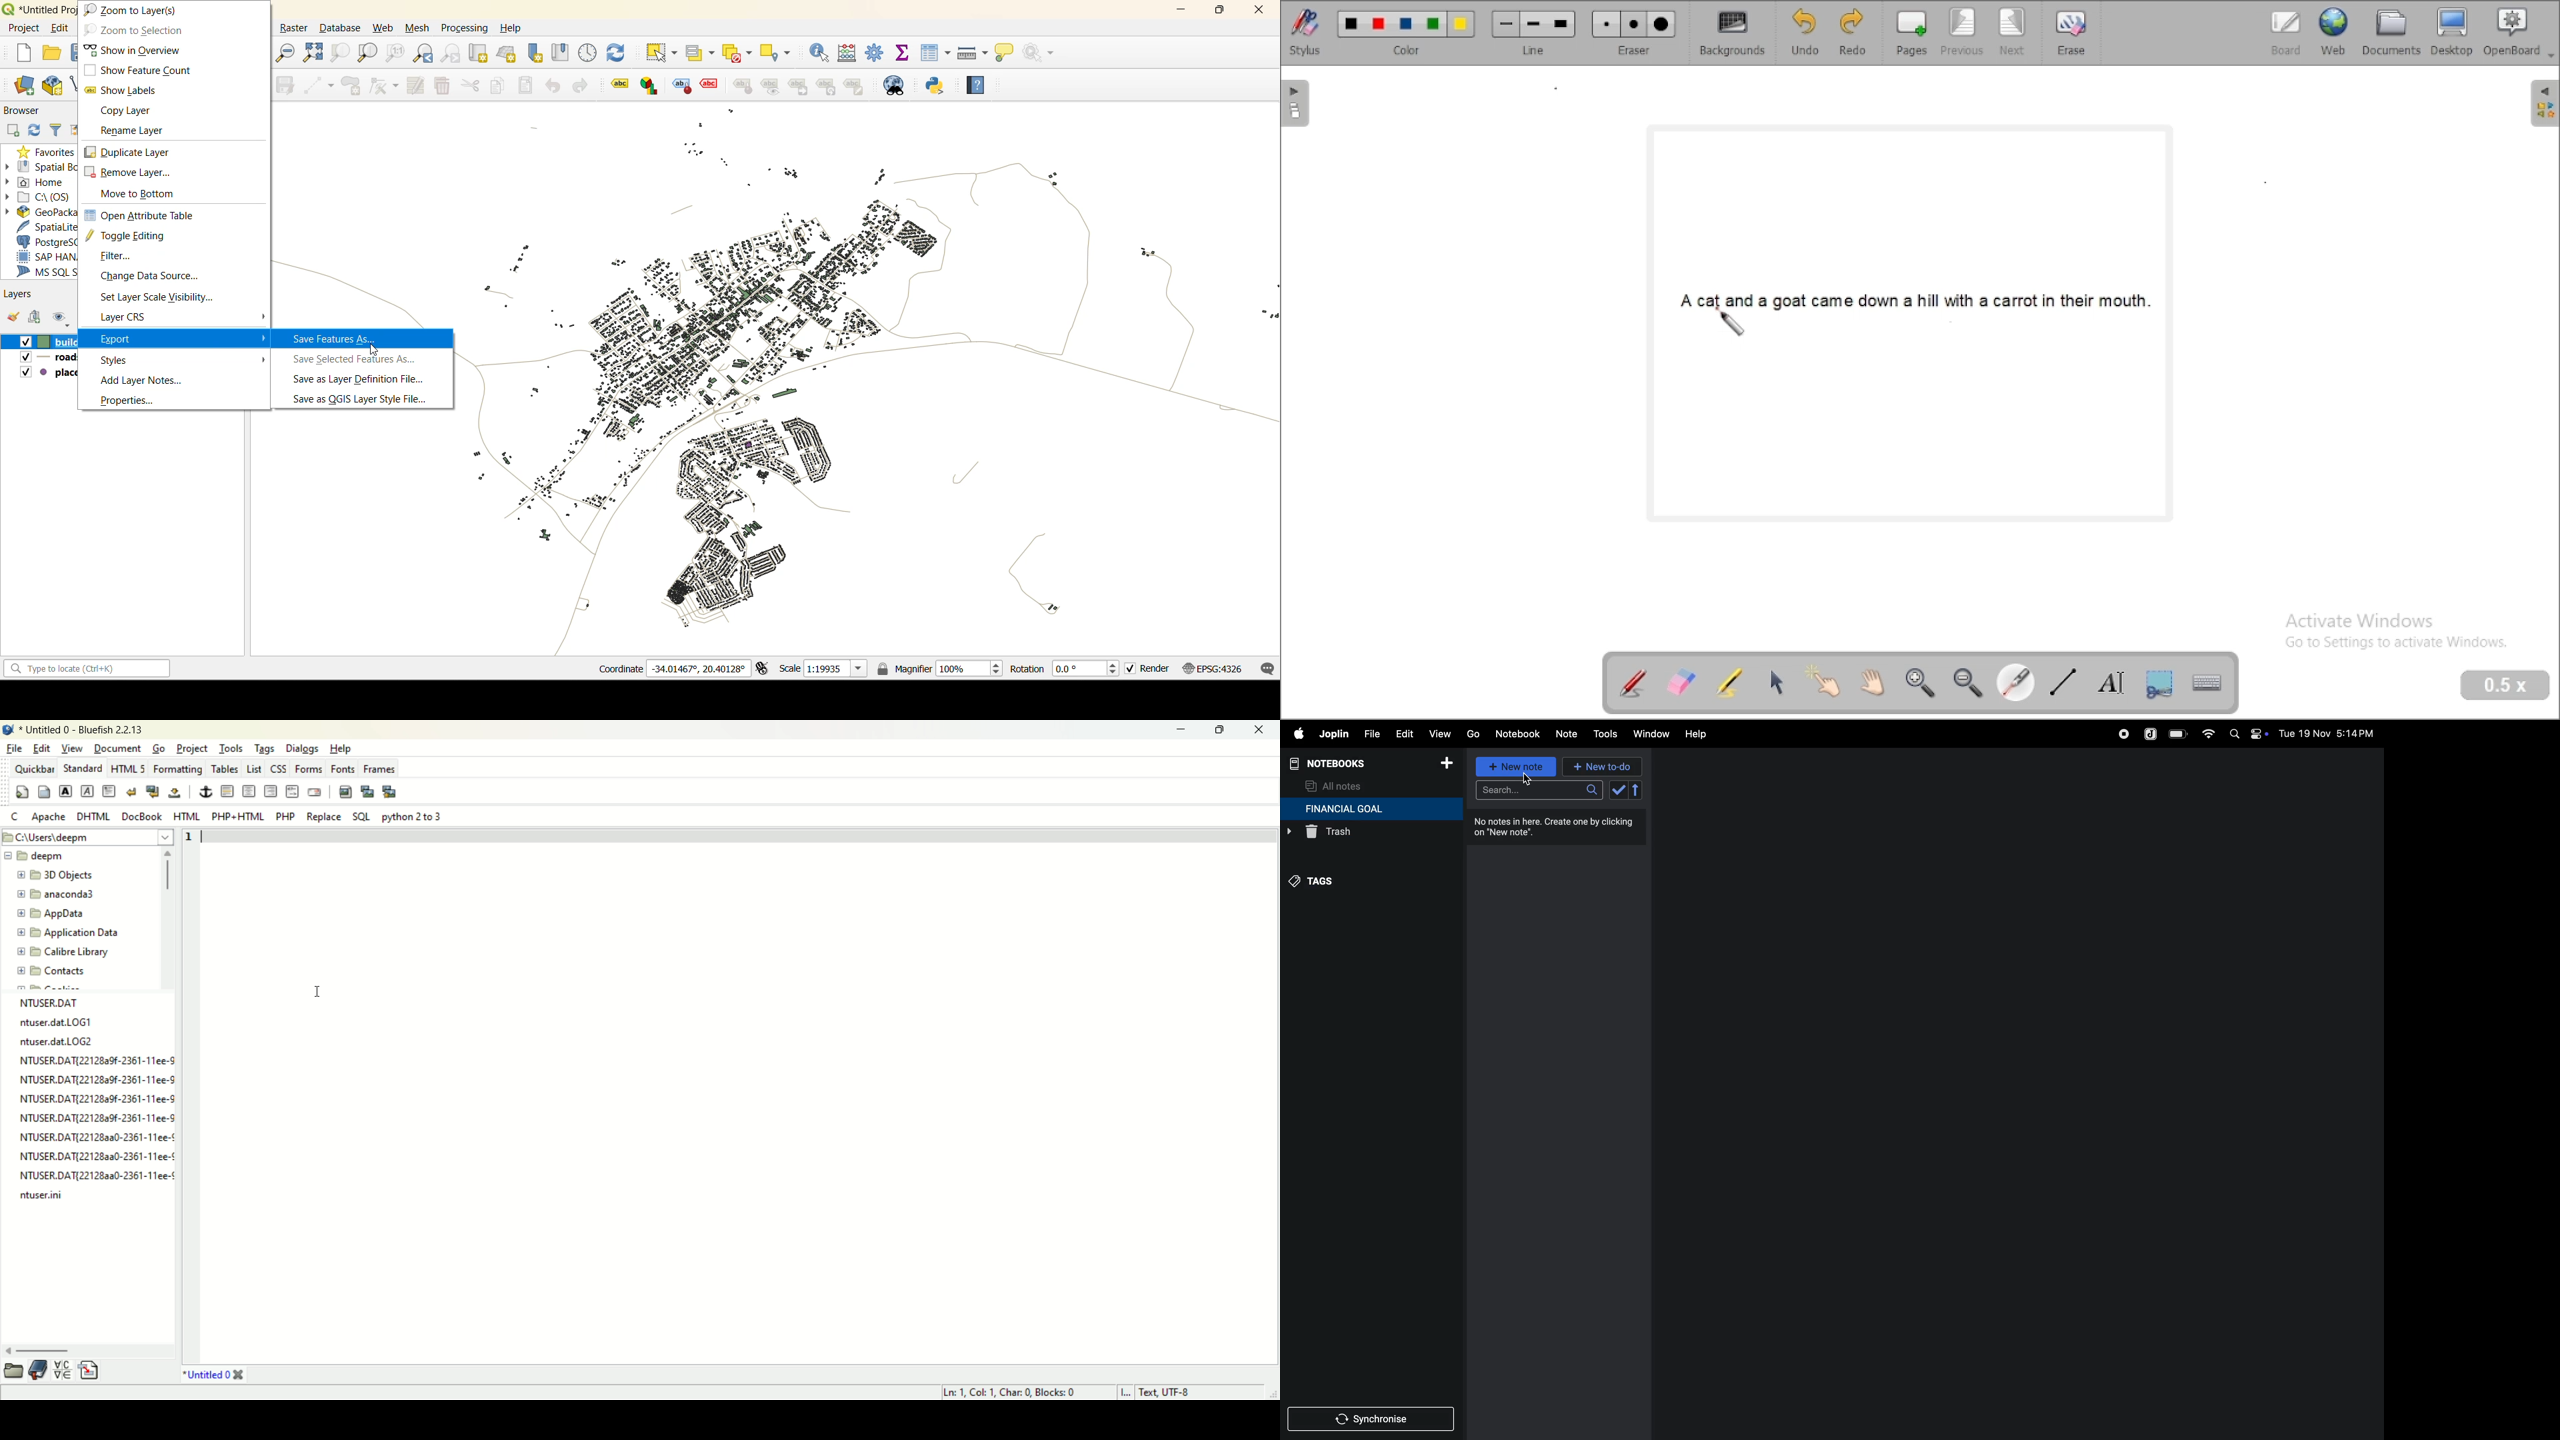 The width and height of the screenshot is (2576, 1456). I want to click on rotate a label, so click(826, 87).